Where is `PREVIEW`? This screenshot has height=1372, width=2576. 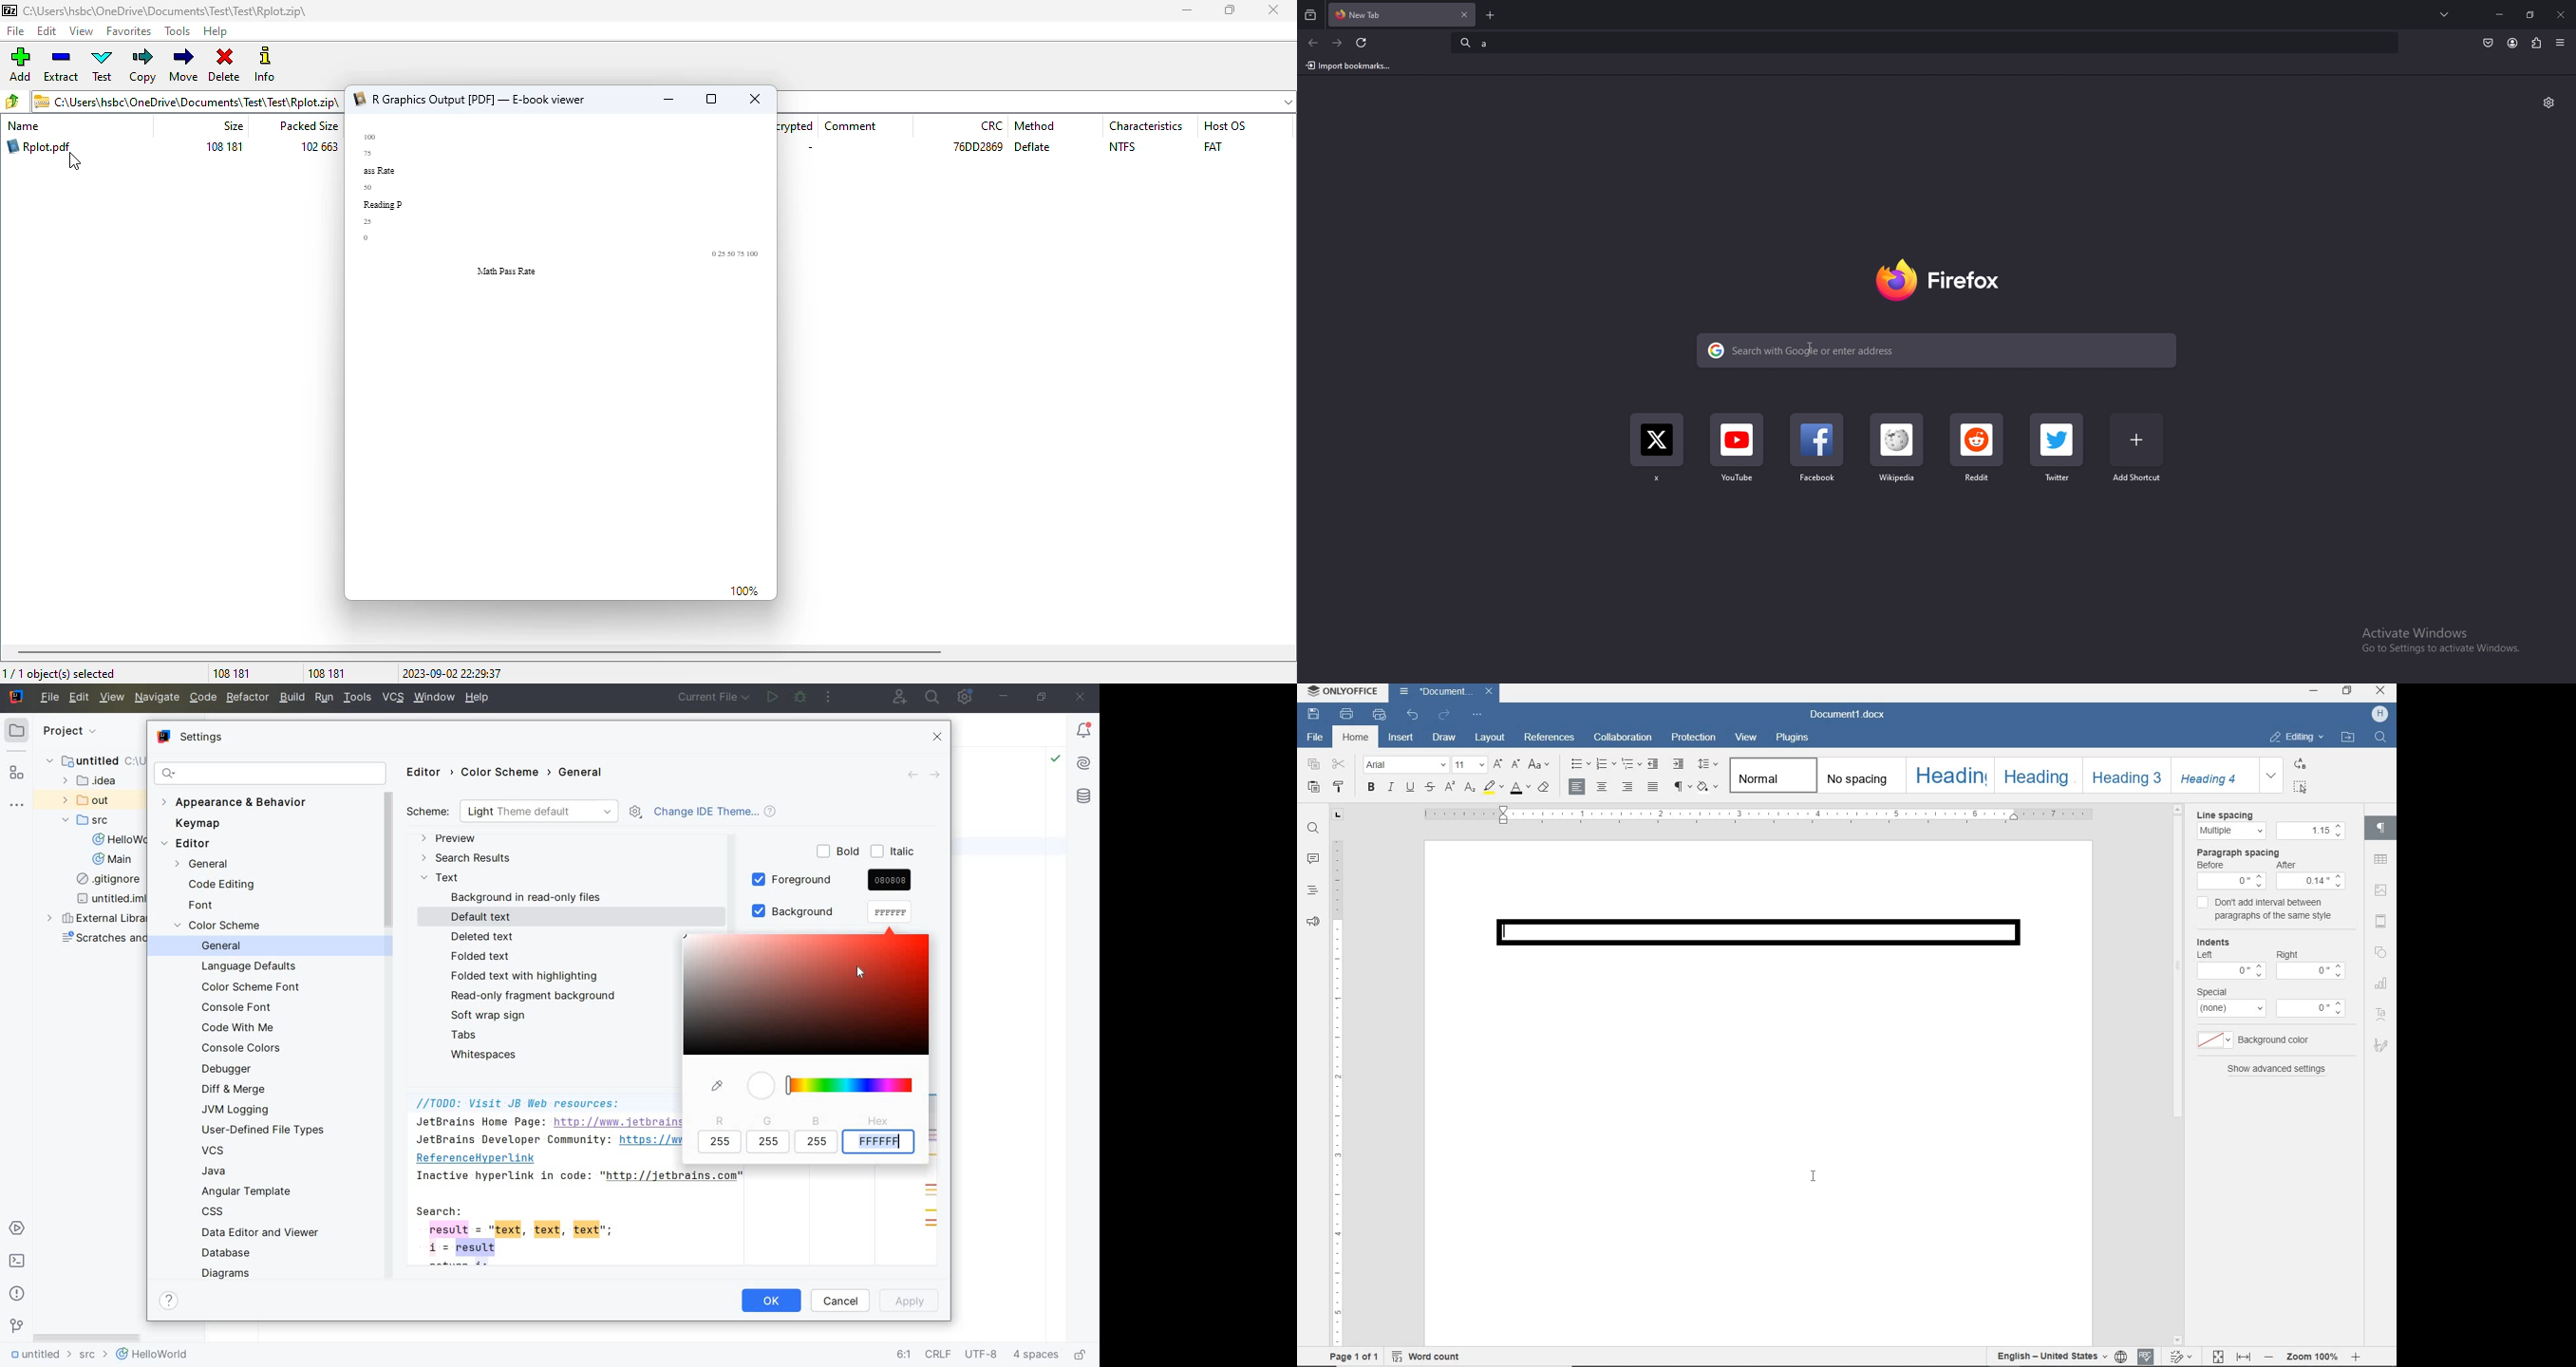
PREVIEW is located at coordinates (451, 840).